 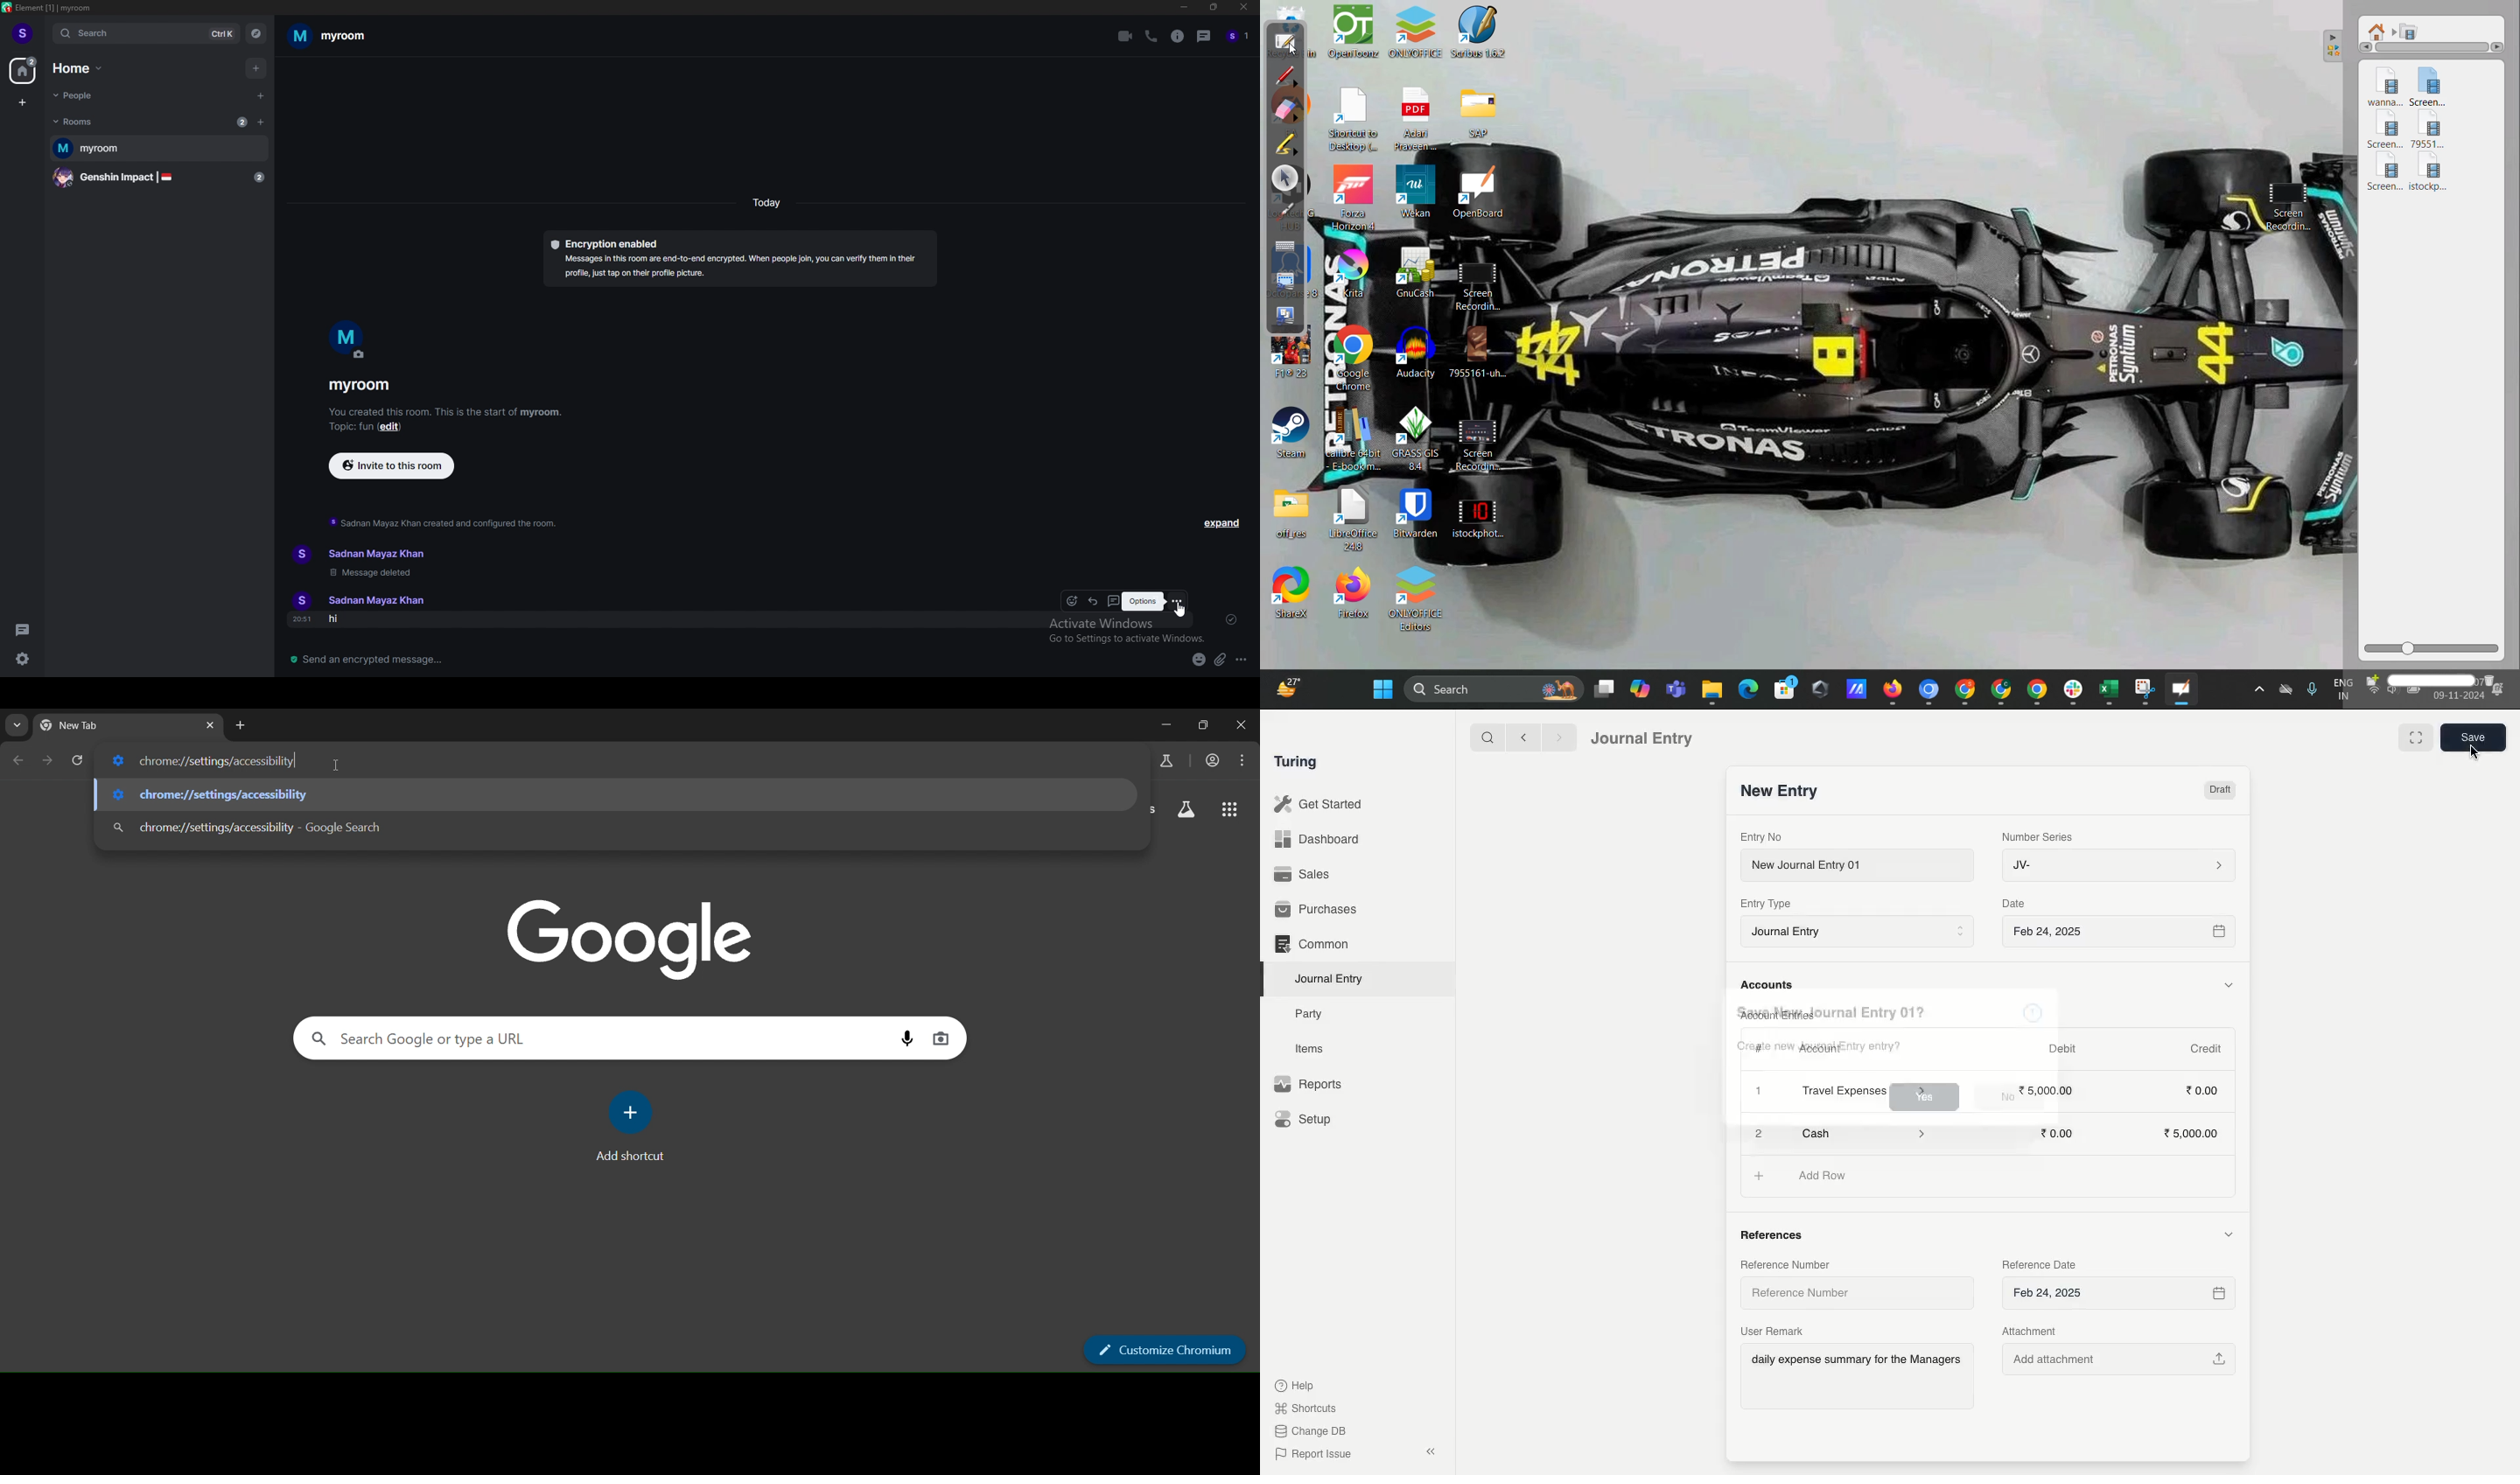 What do you see at coordinates (1299, 763) in the screenshot?
I see `Turing` at bounding box center [1299, 763].